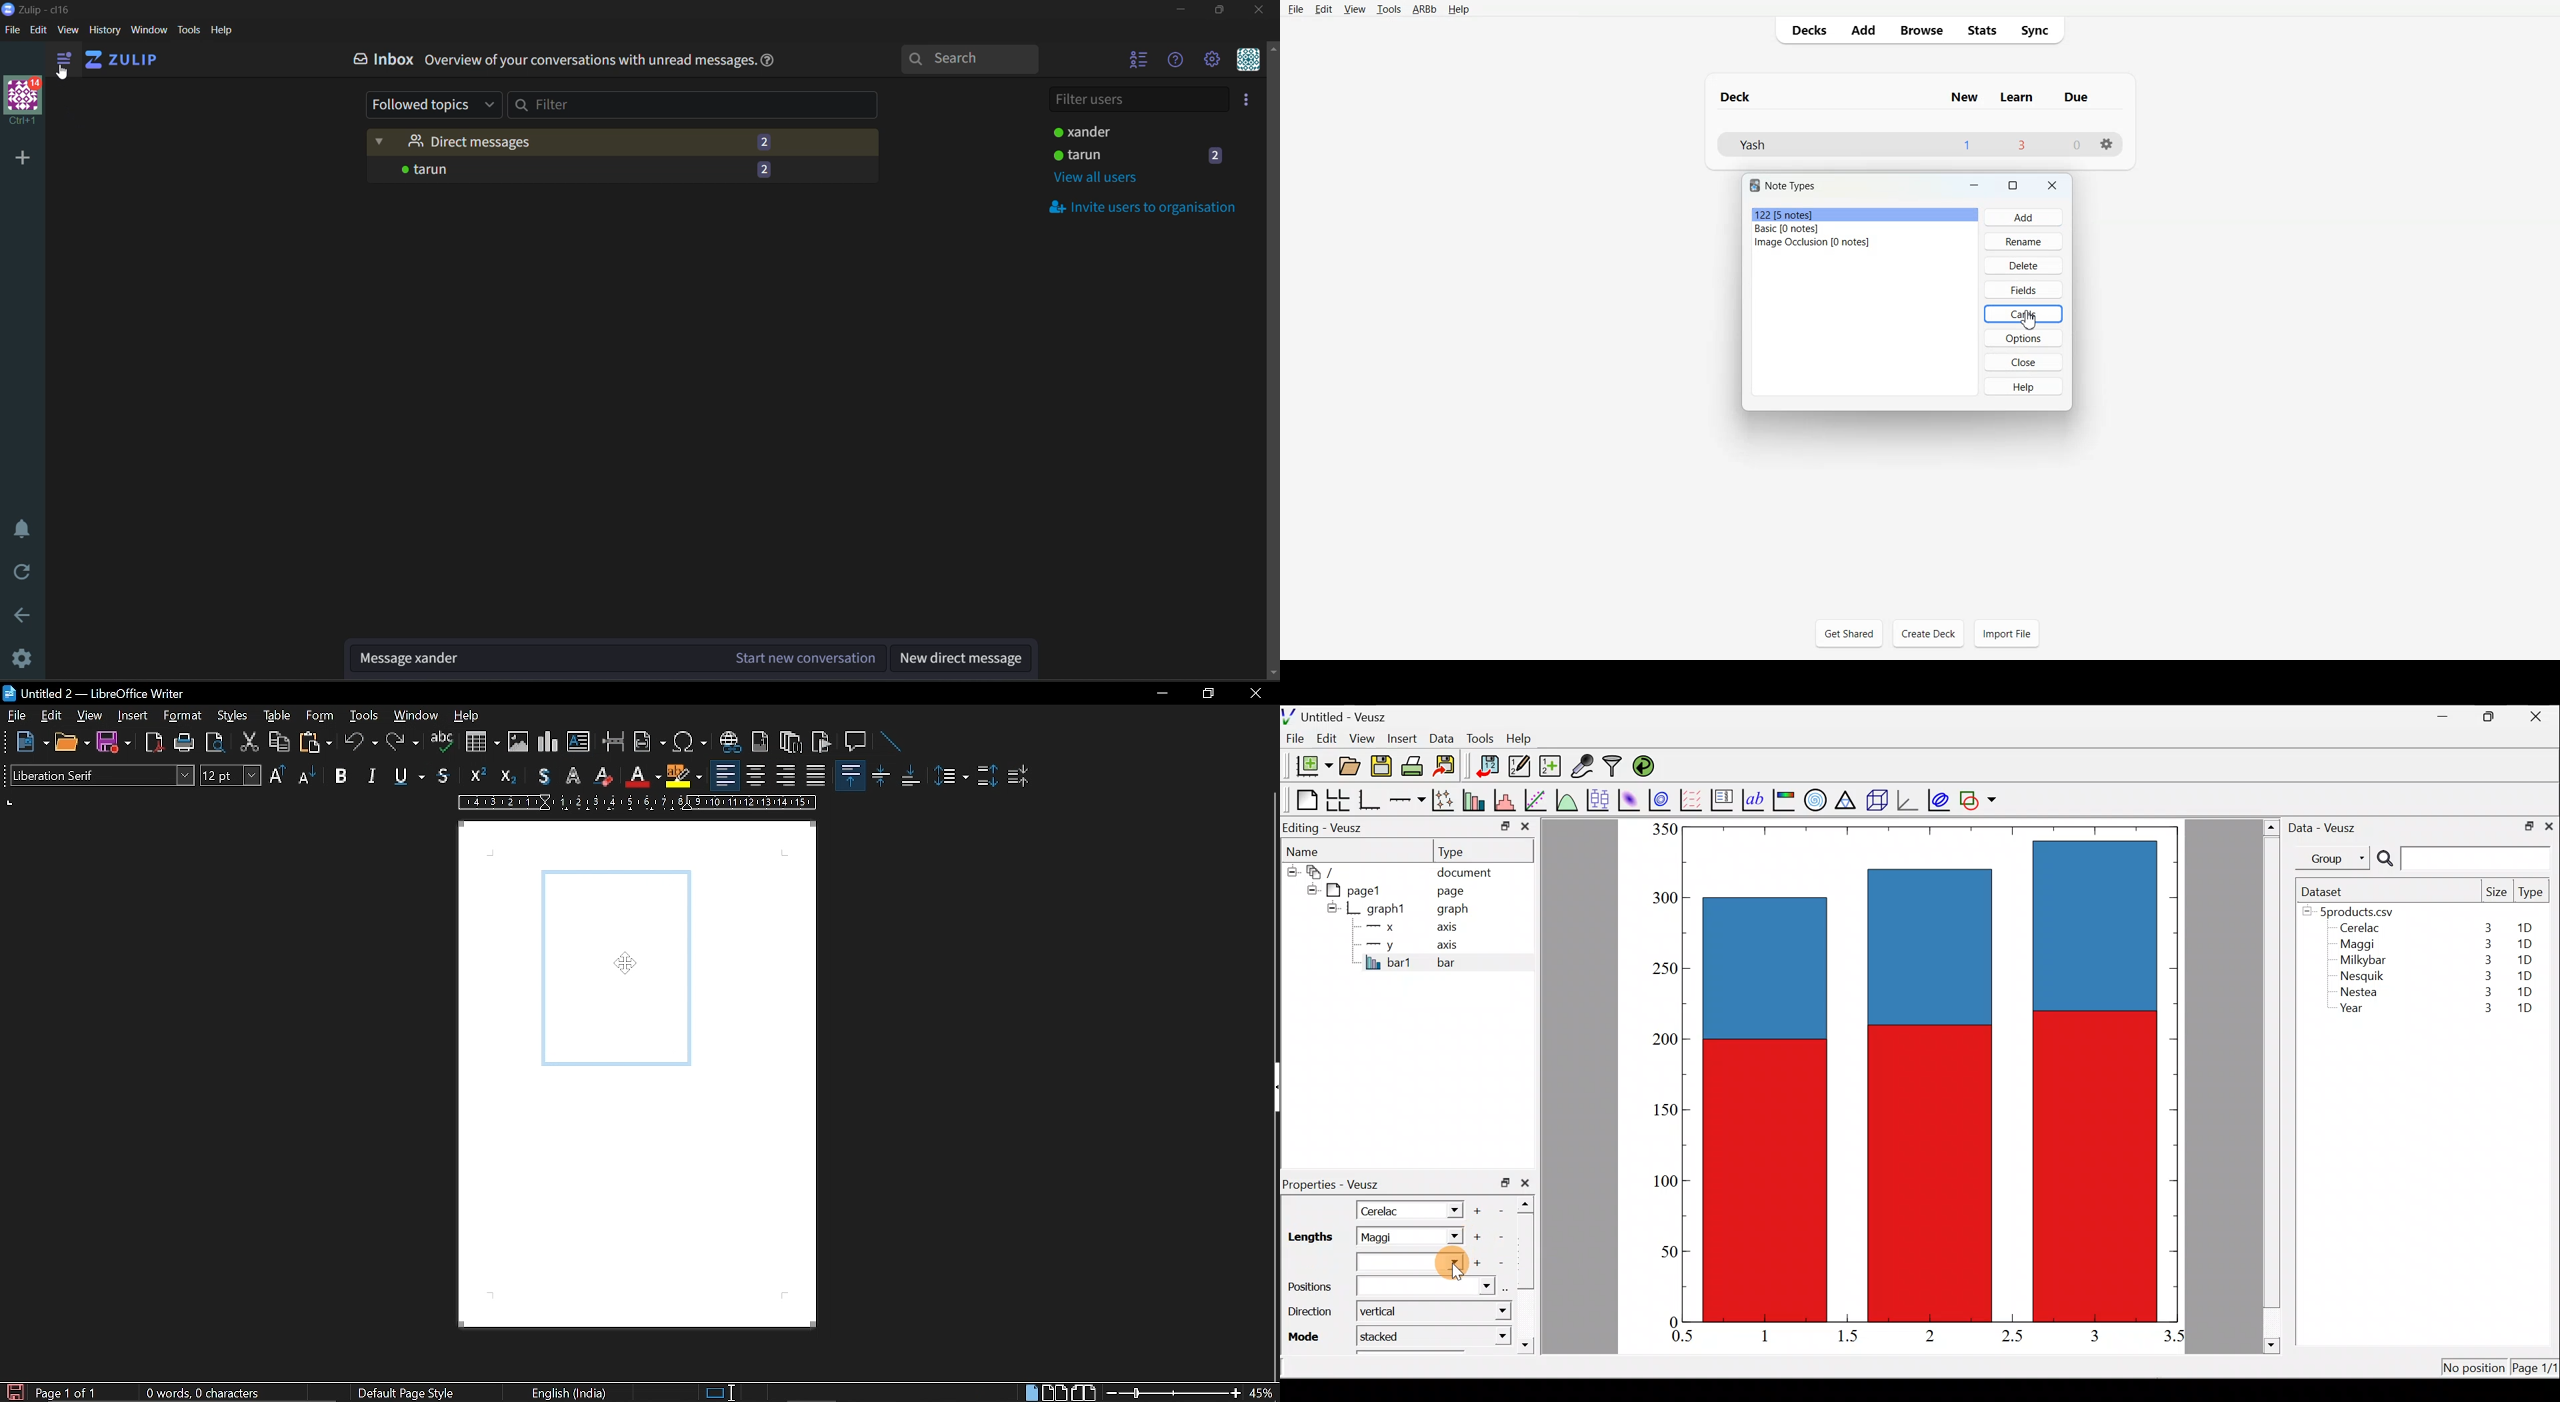 This screenshot has width=2576, height=1428. I want to click on Add another item, so click(1479, 1263).